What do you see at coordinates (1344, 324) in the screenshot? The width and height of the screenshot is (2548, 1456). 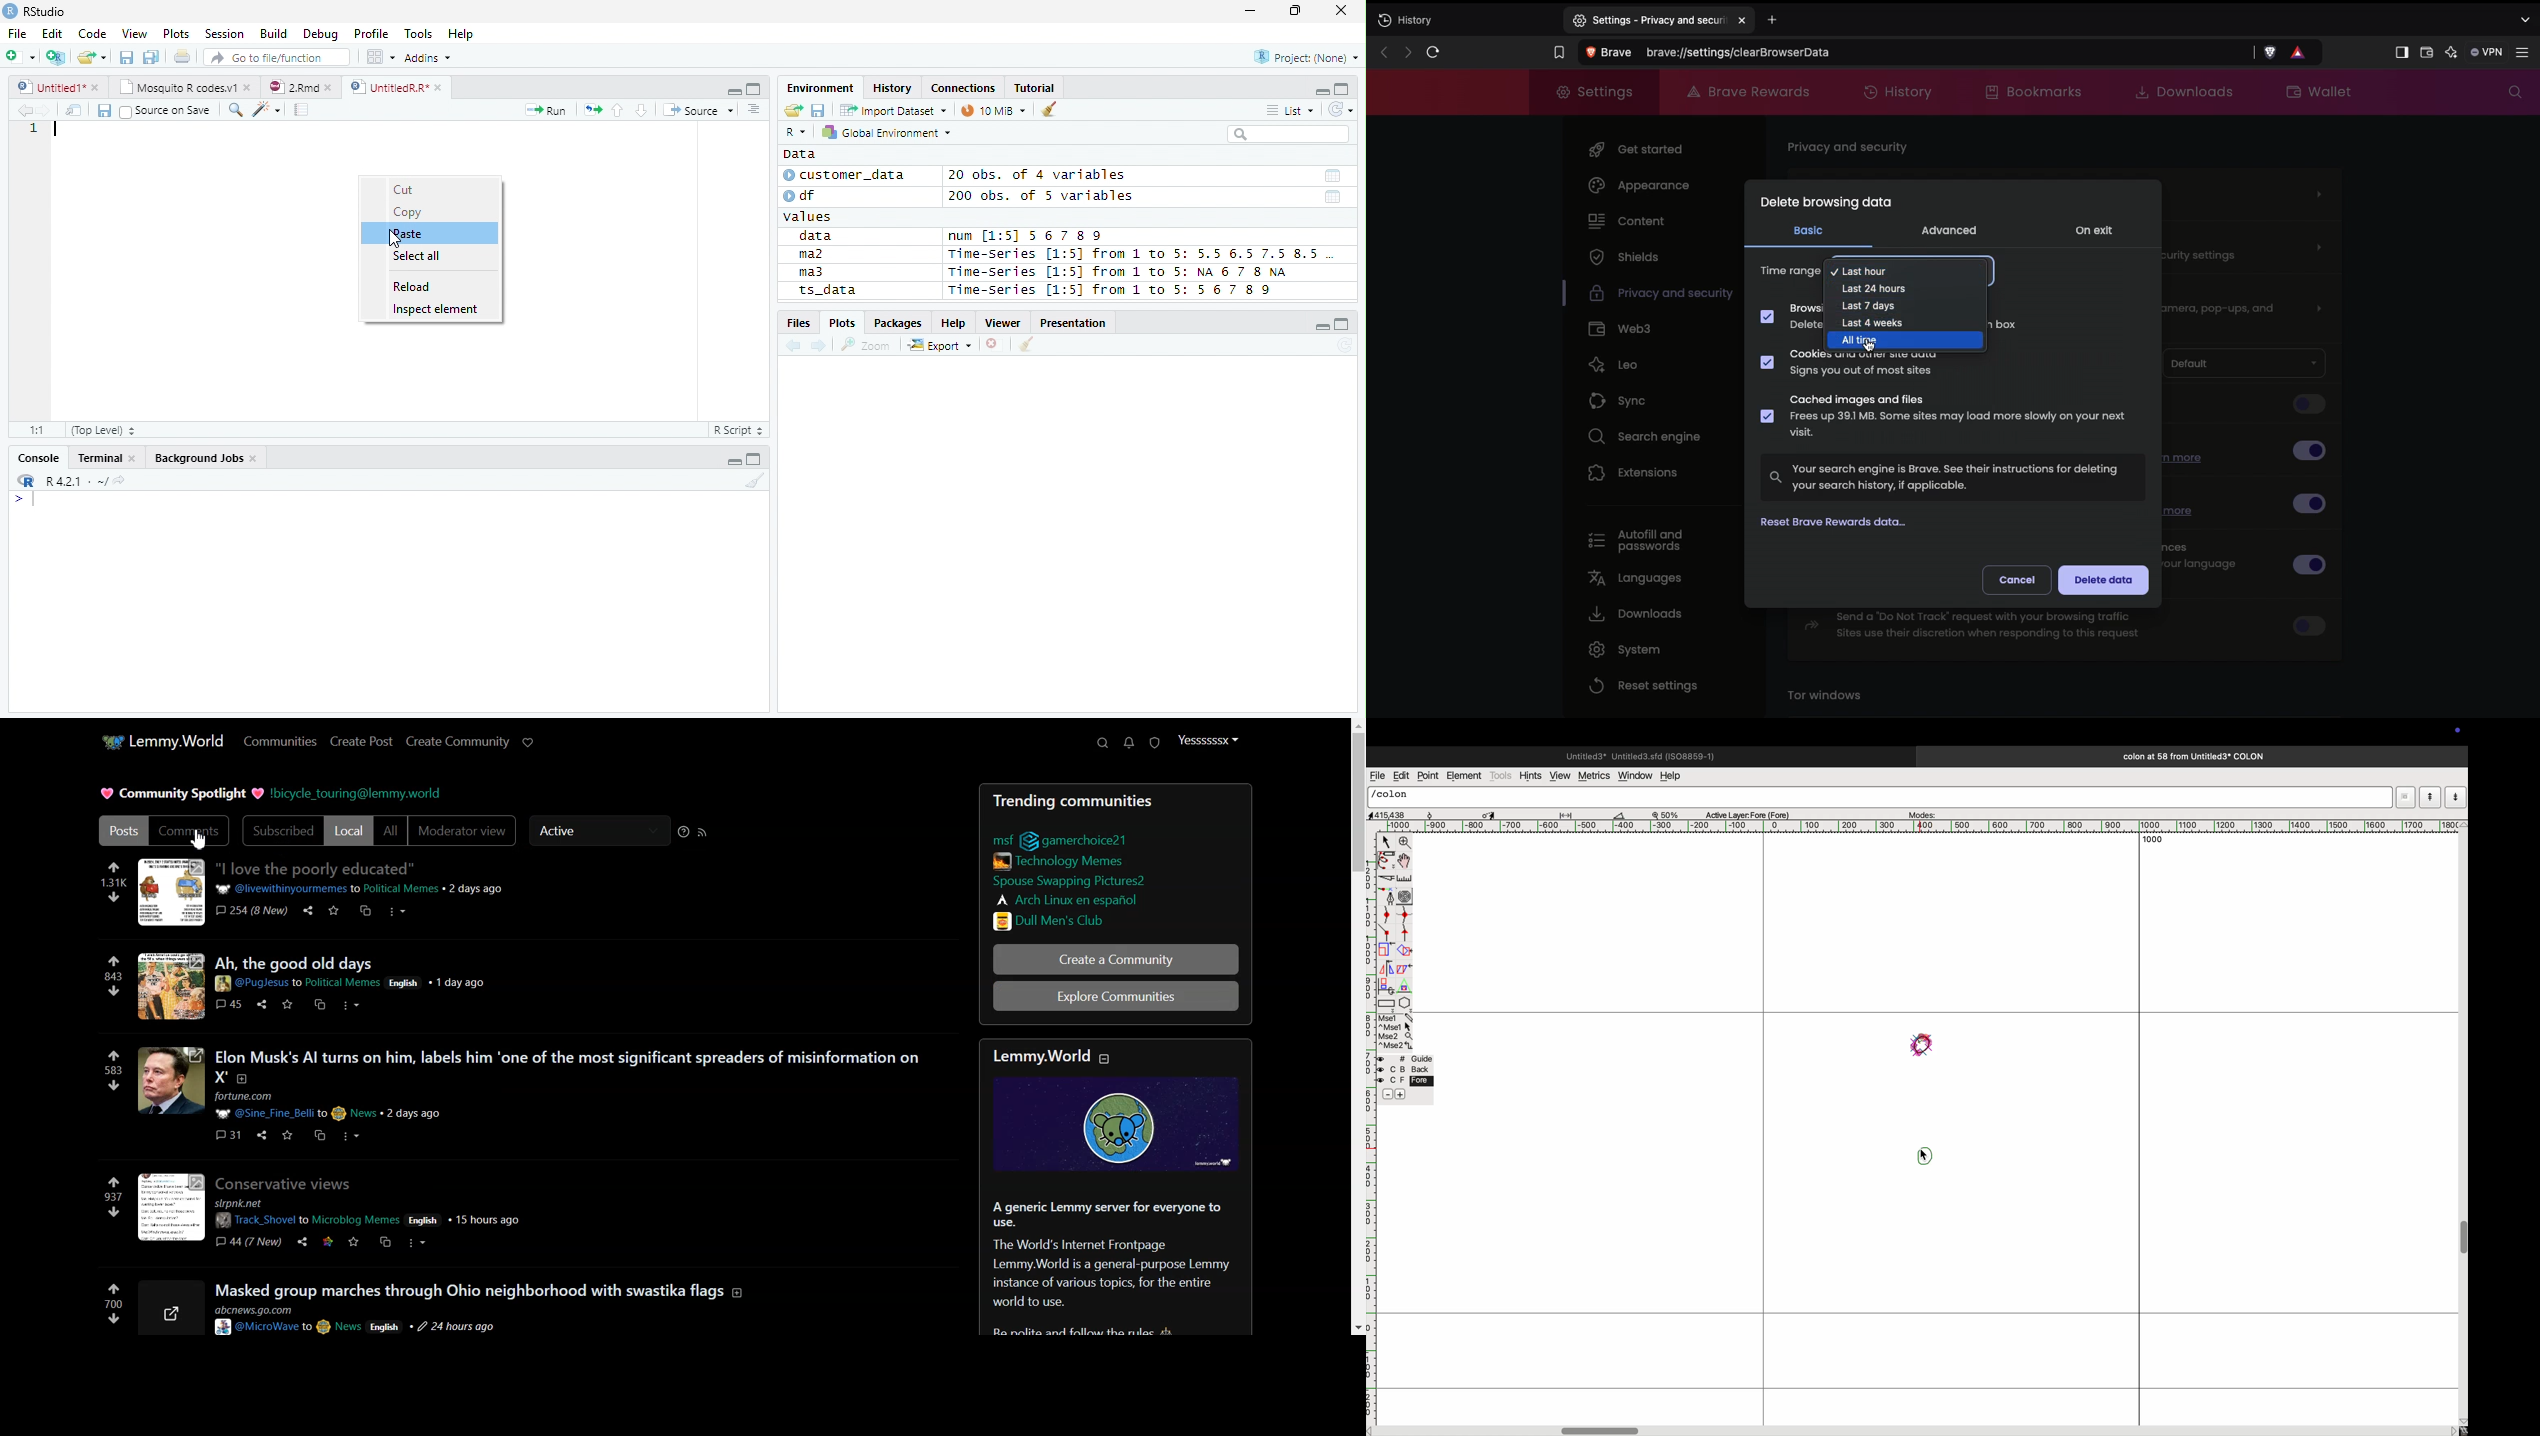 I see `Maximize` at bounding box center [1344, 324].